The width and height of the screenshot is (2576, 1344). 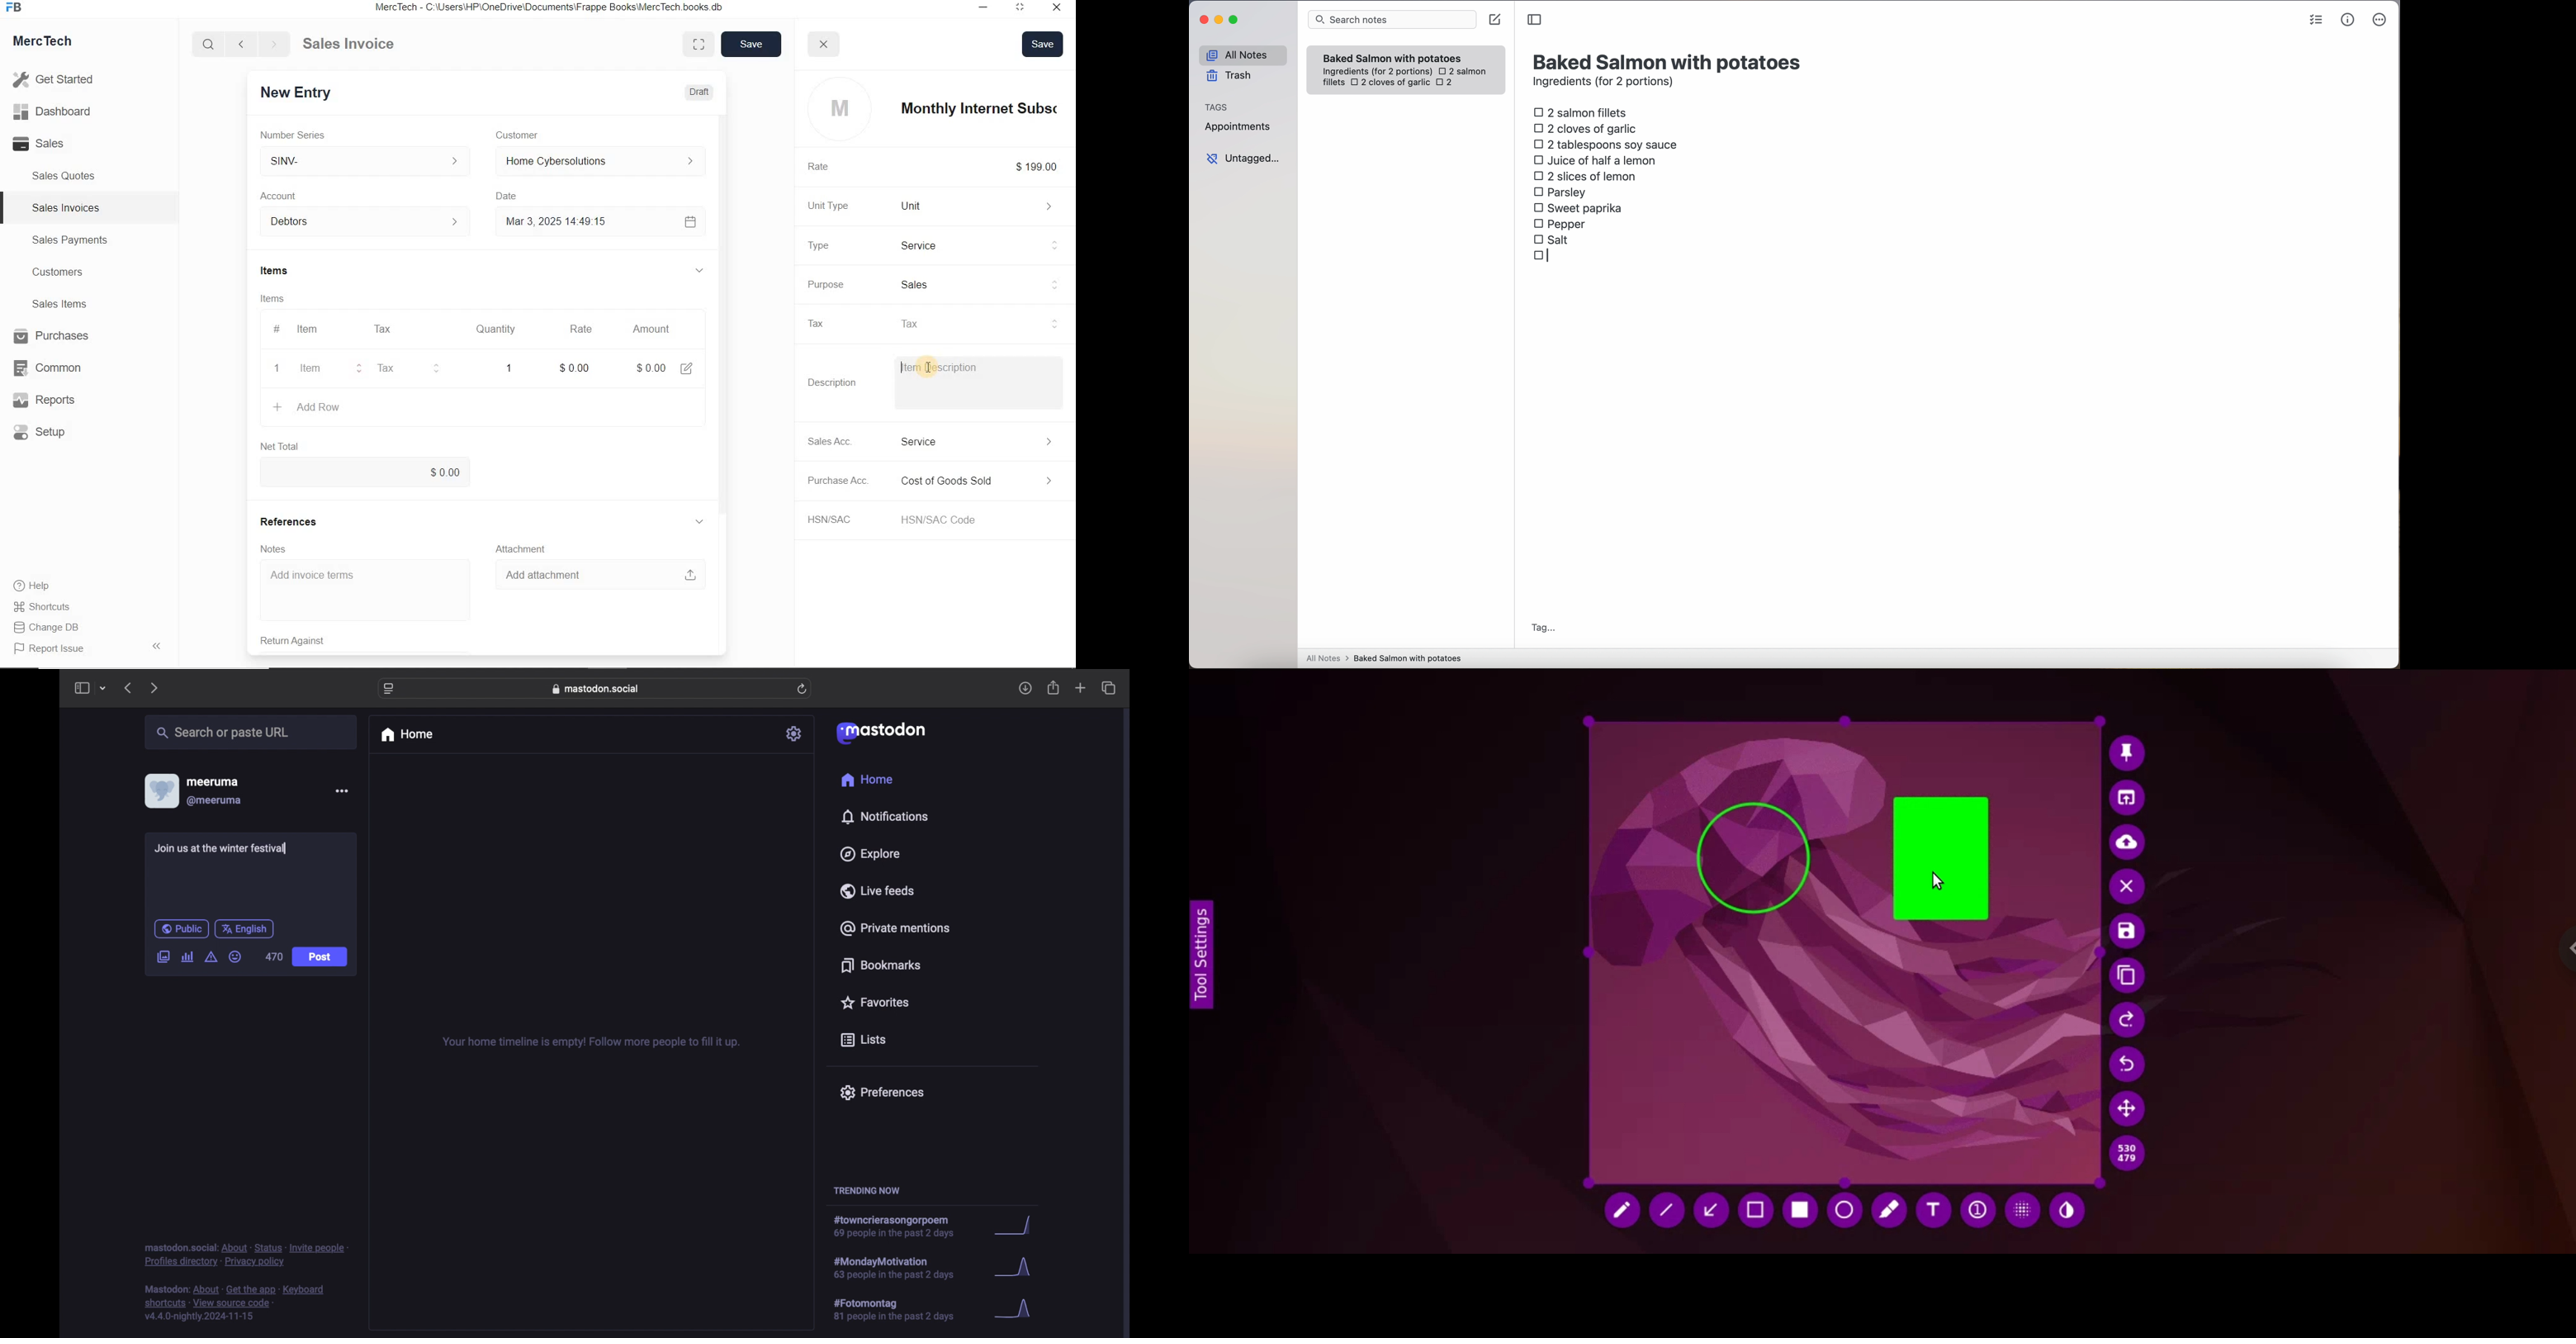 I want to click on Home Cyber Solutions, so click(x=596, y=161).